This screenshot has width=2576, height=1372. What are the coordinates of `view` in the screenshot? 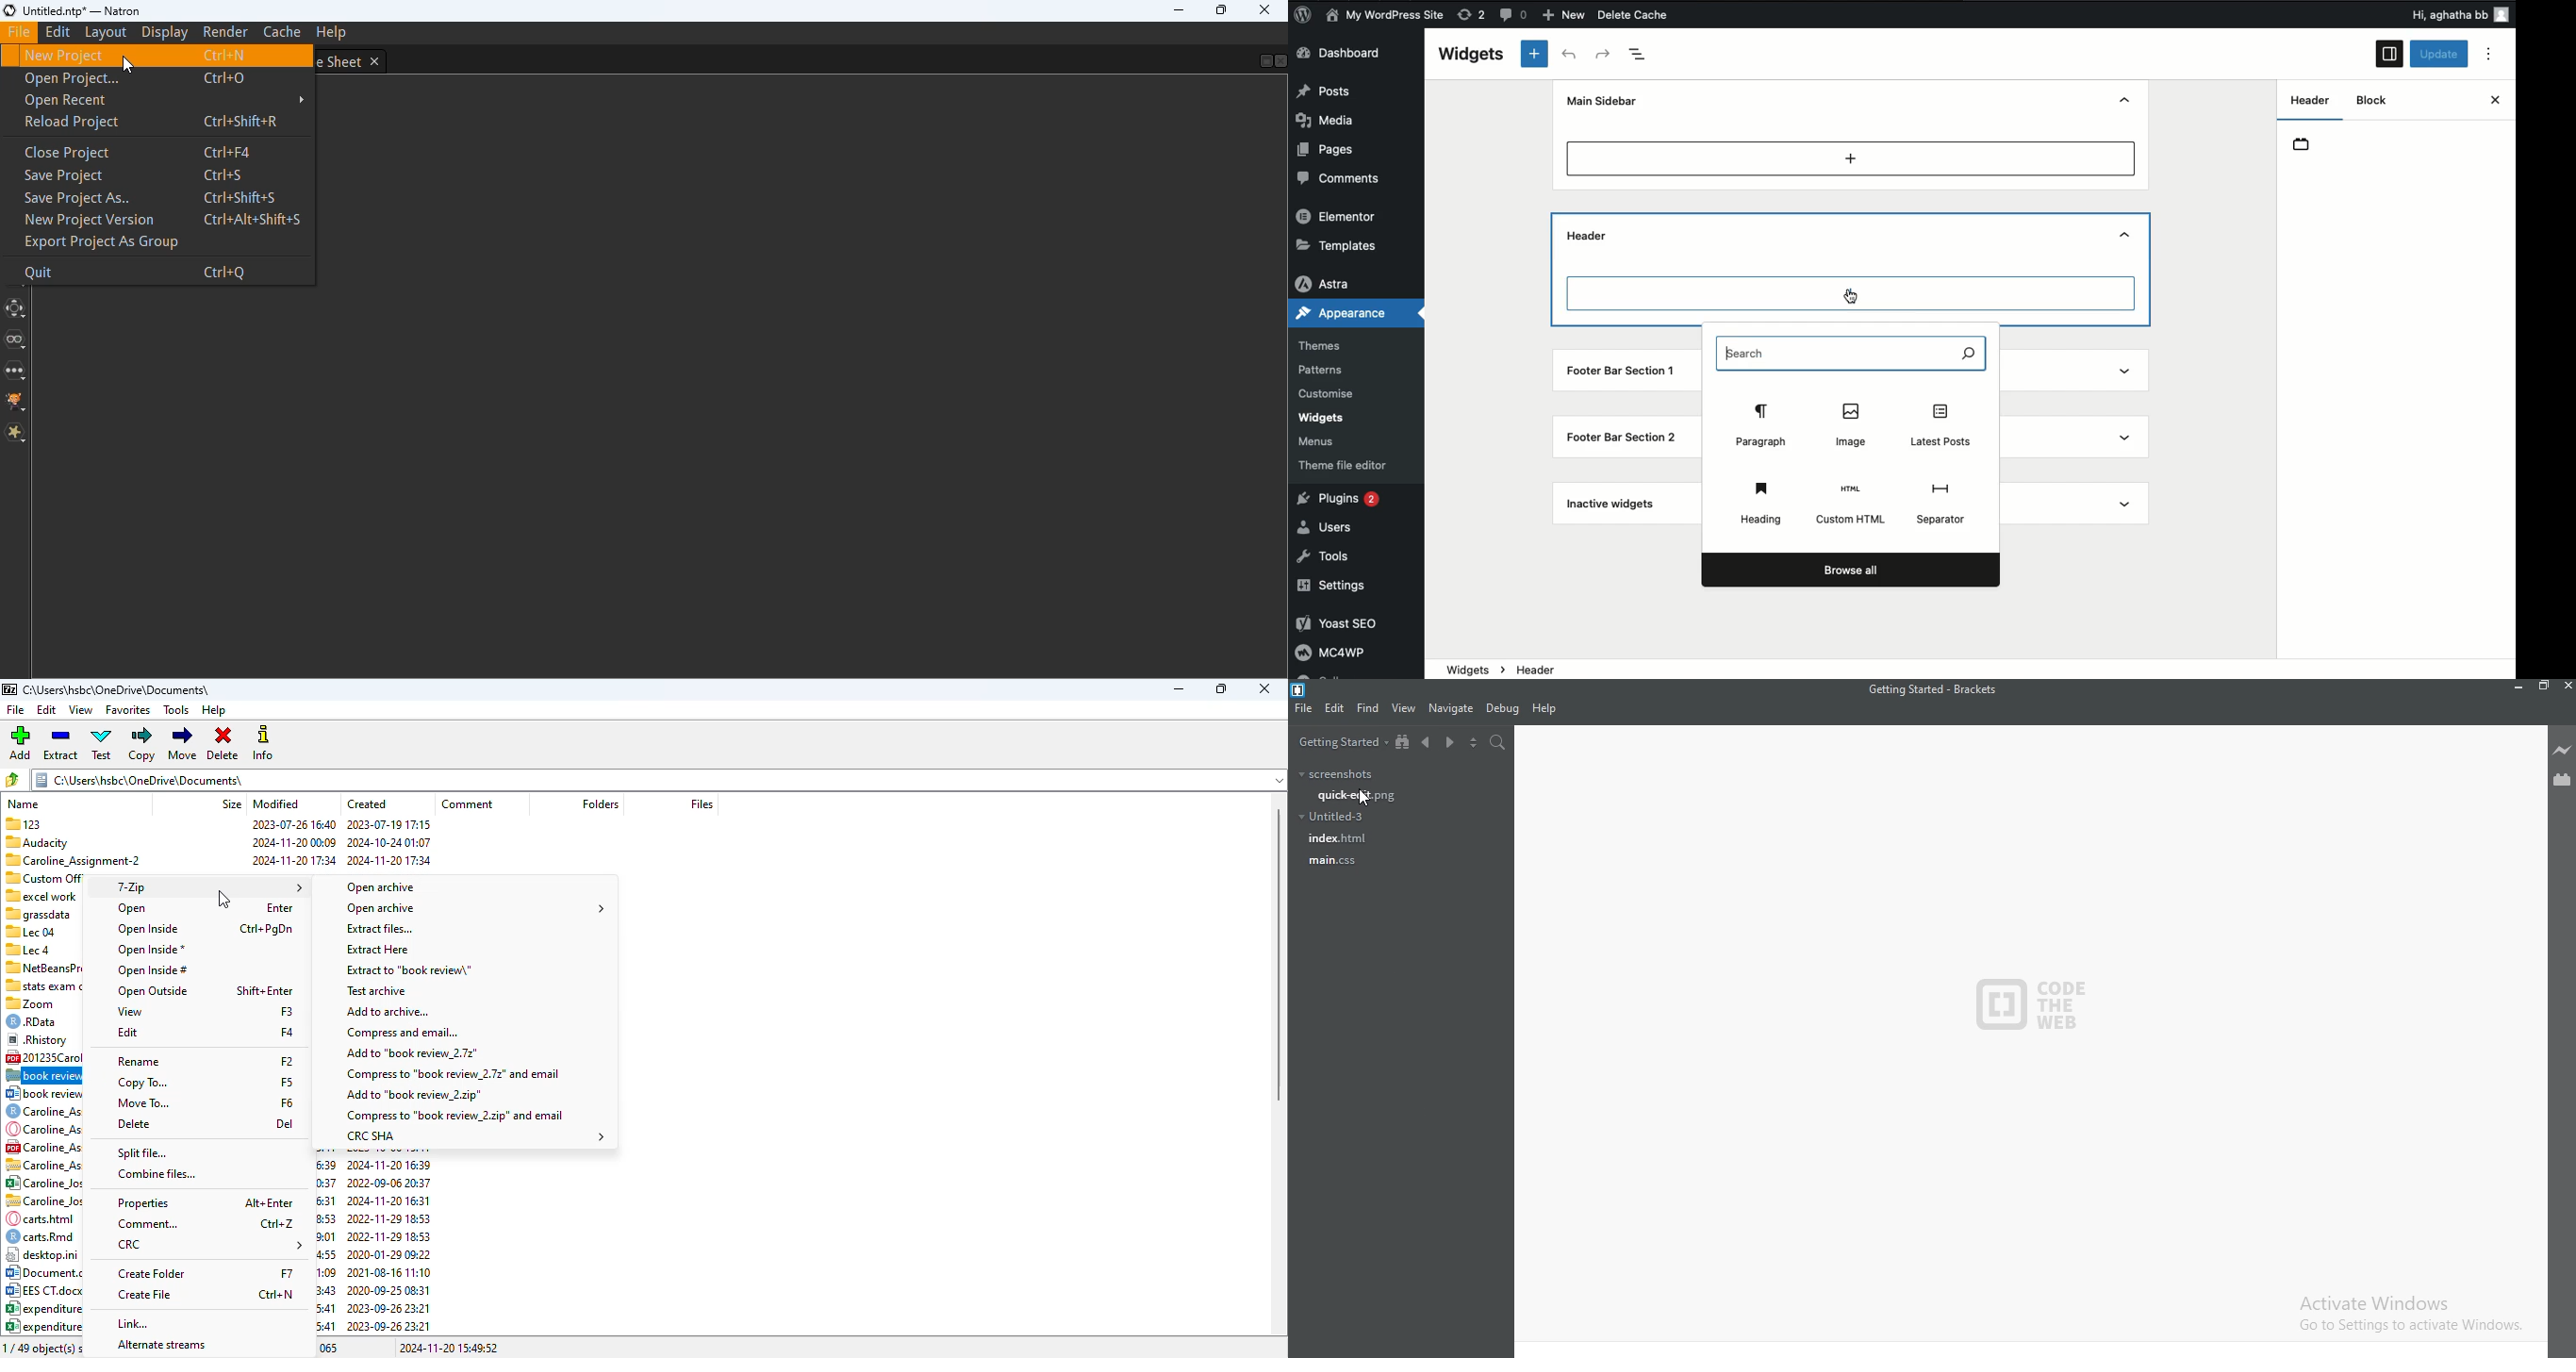 It's located at (1402, 709).